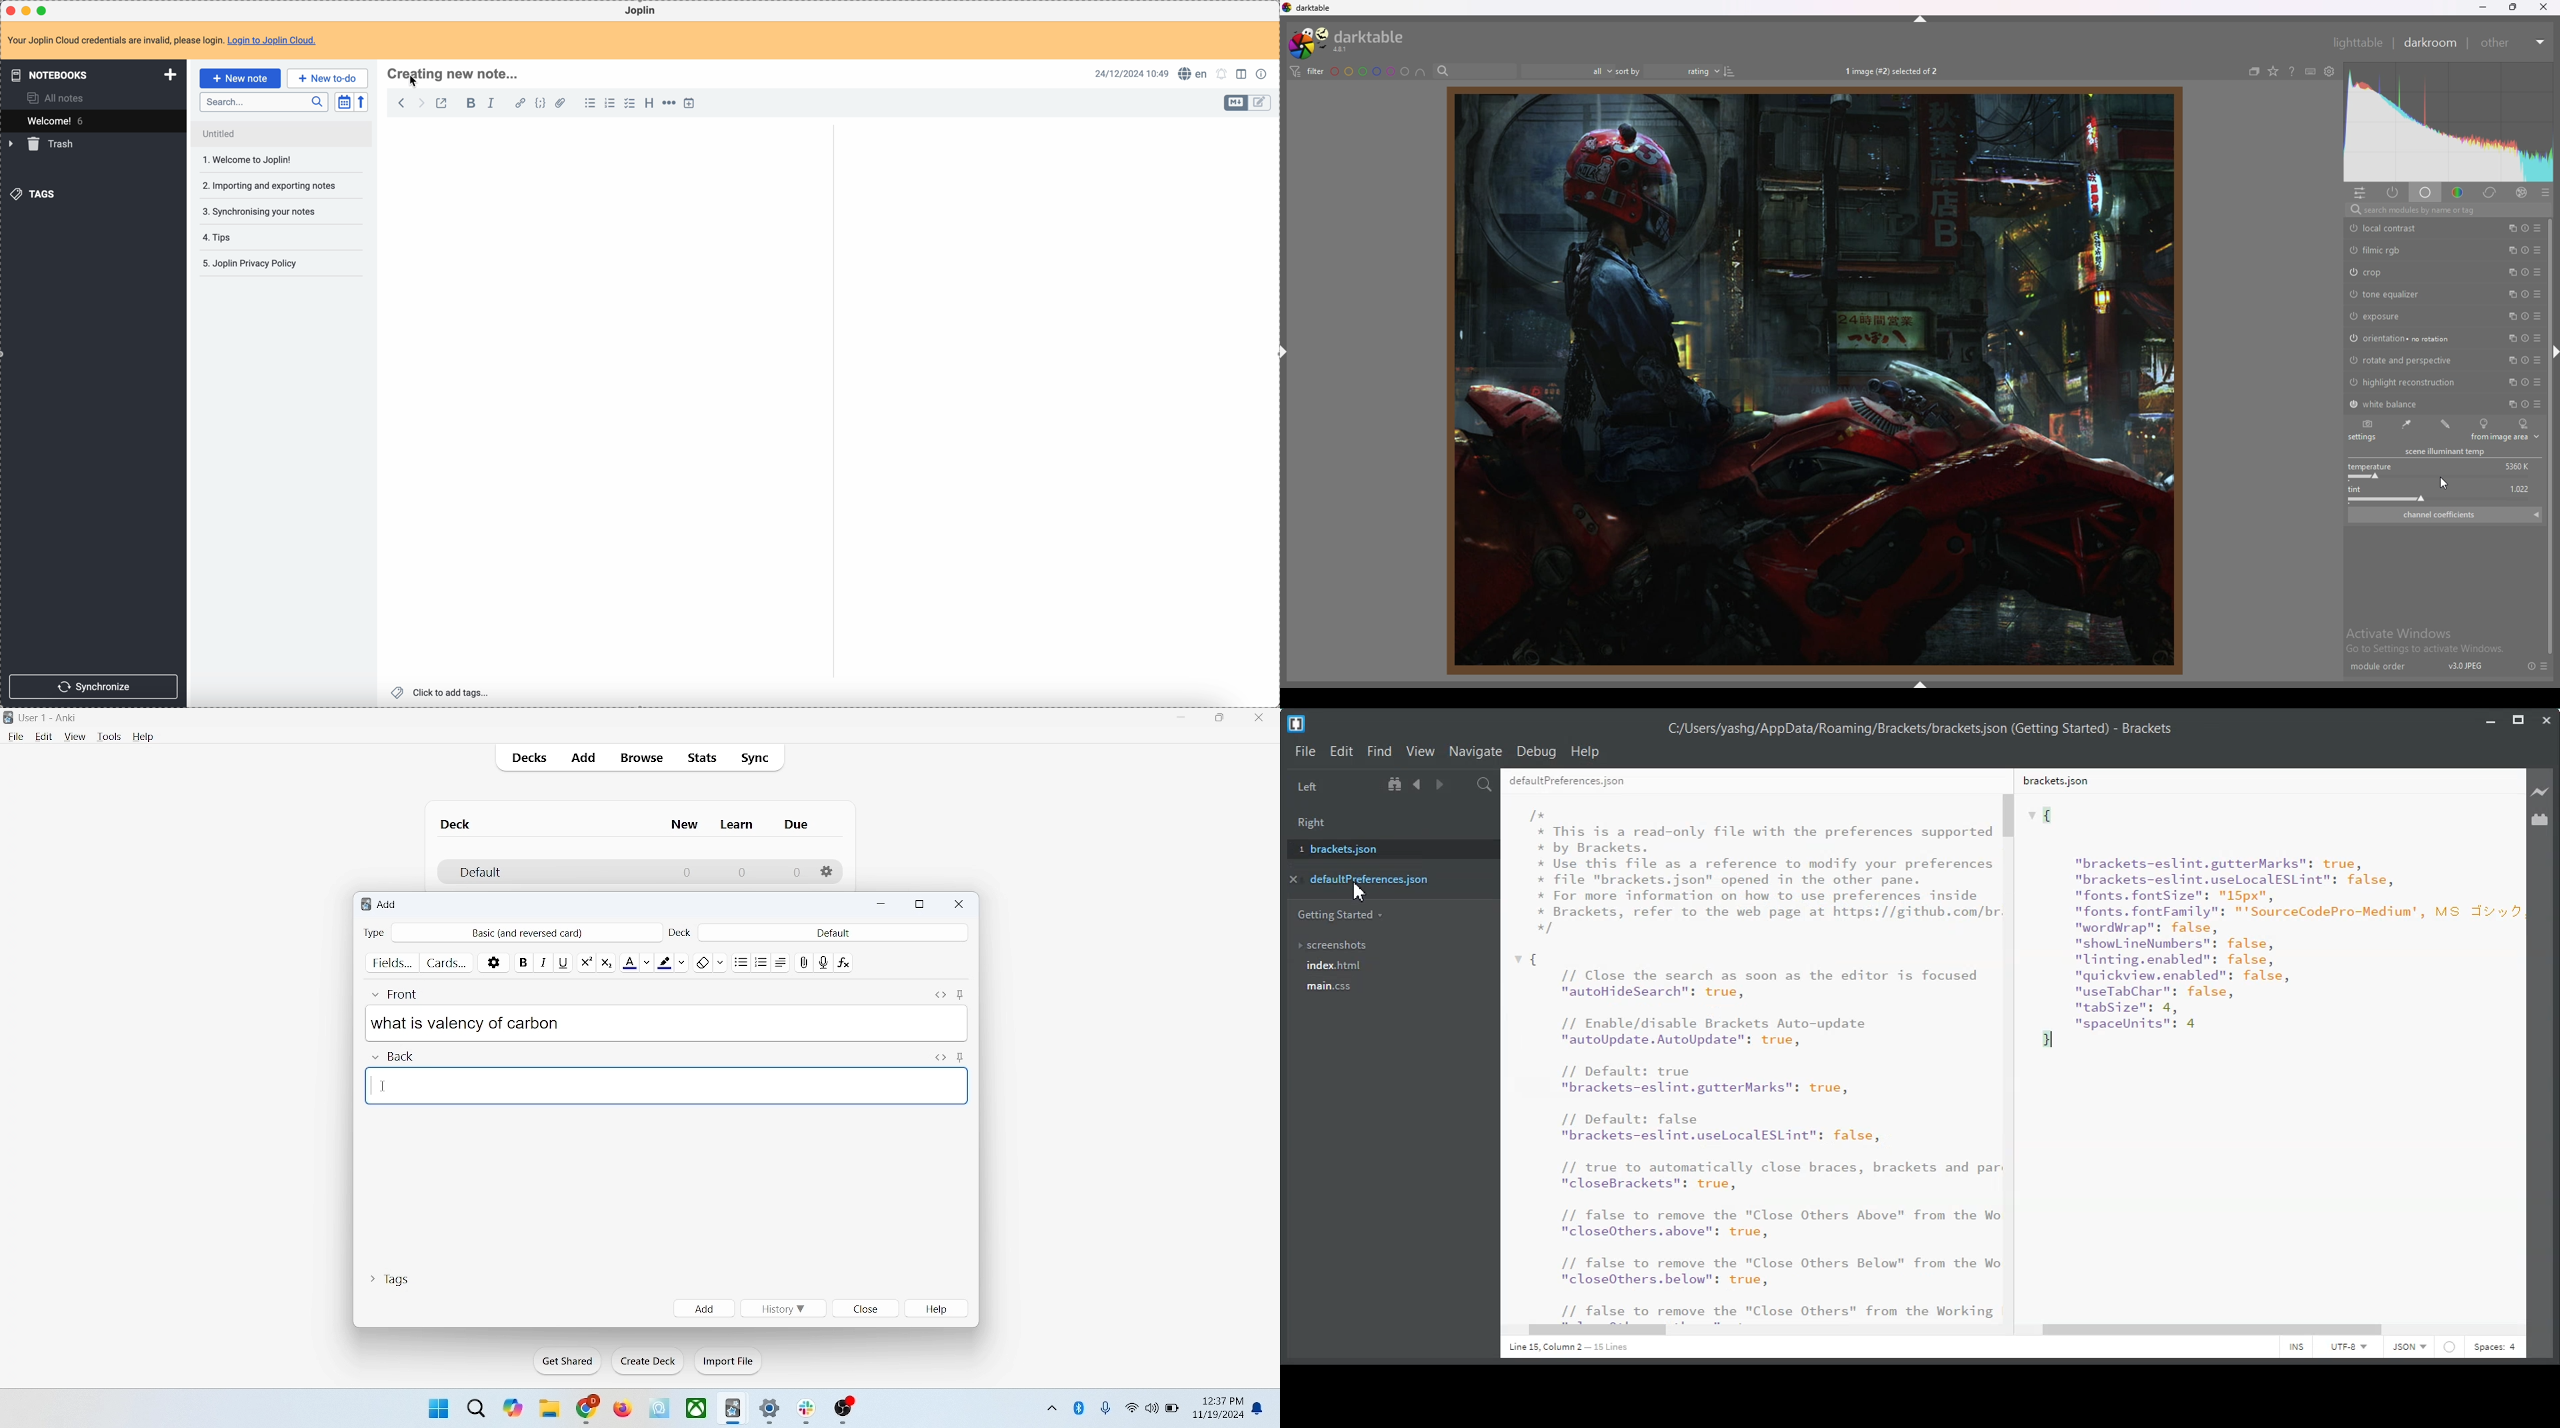 The image size is (2576, 1428). What do you see at coordinates (833, 932) in the screenshot?
I see `default` at bounding box center [833, 932].